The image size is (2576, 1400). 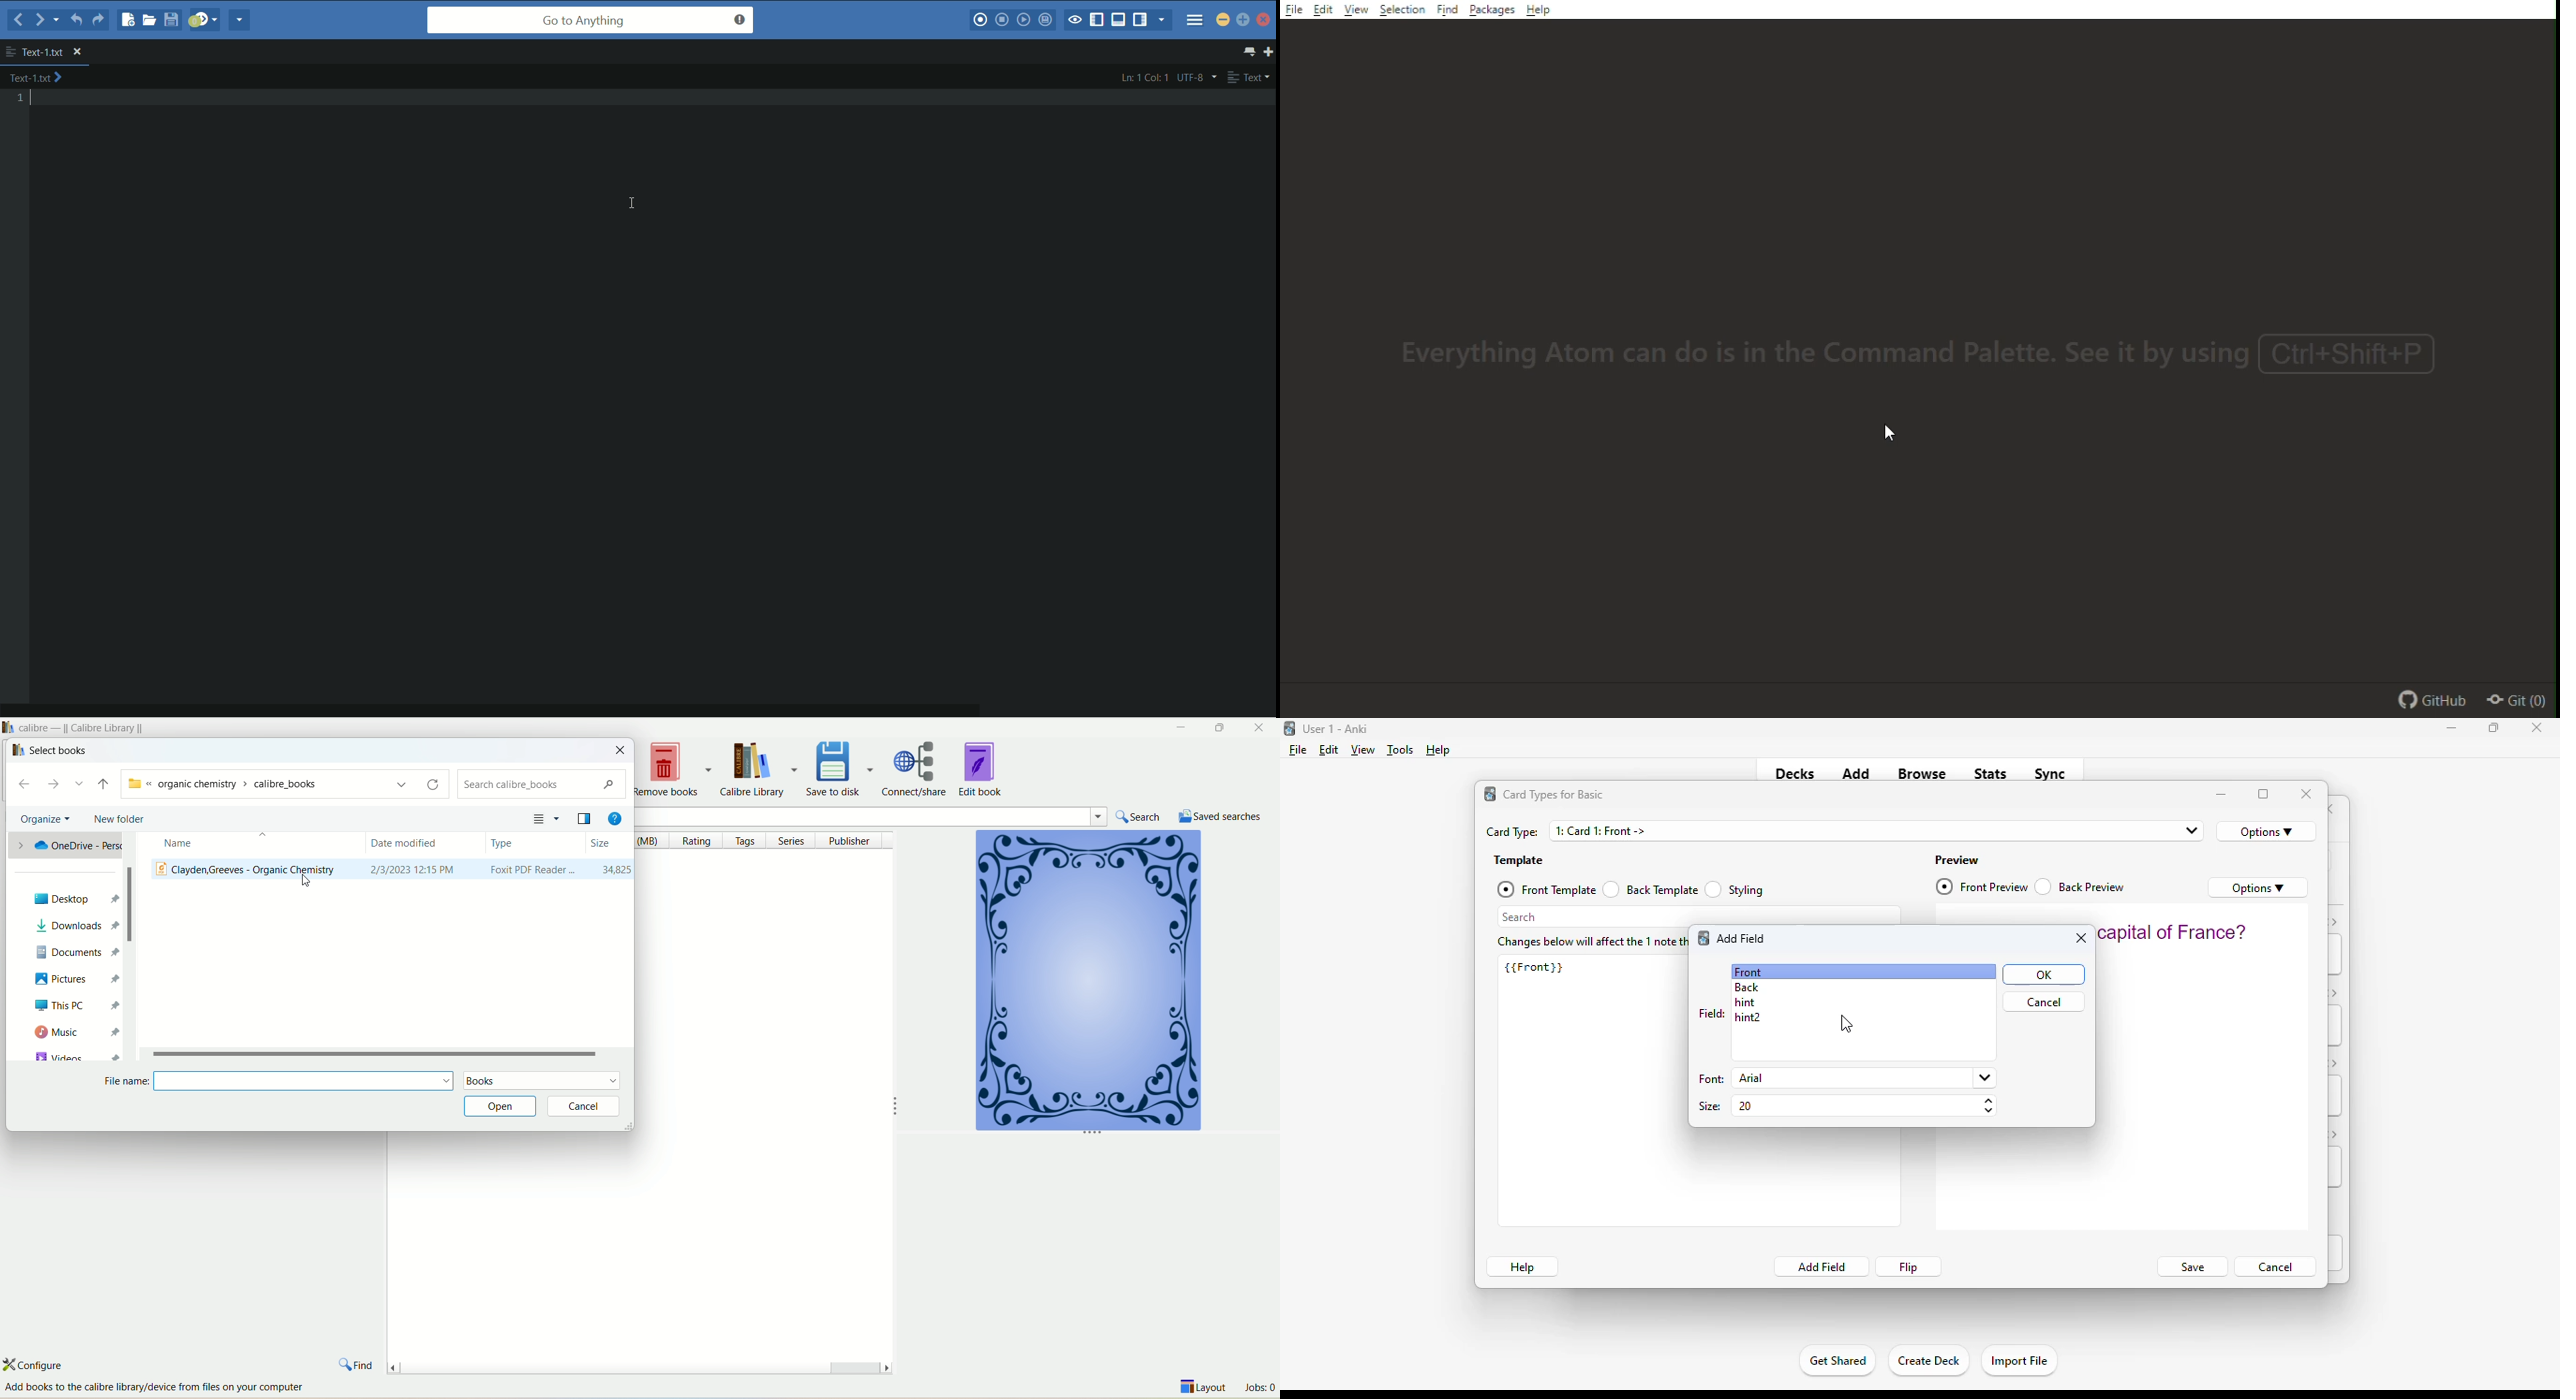 I want to click on close, so click(x=621, y=750).